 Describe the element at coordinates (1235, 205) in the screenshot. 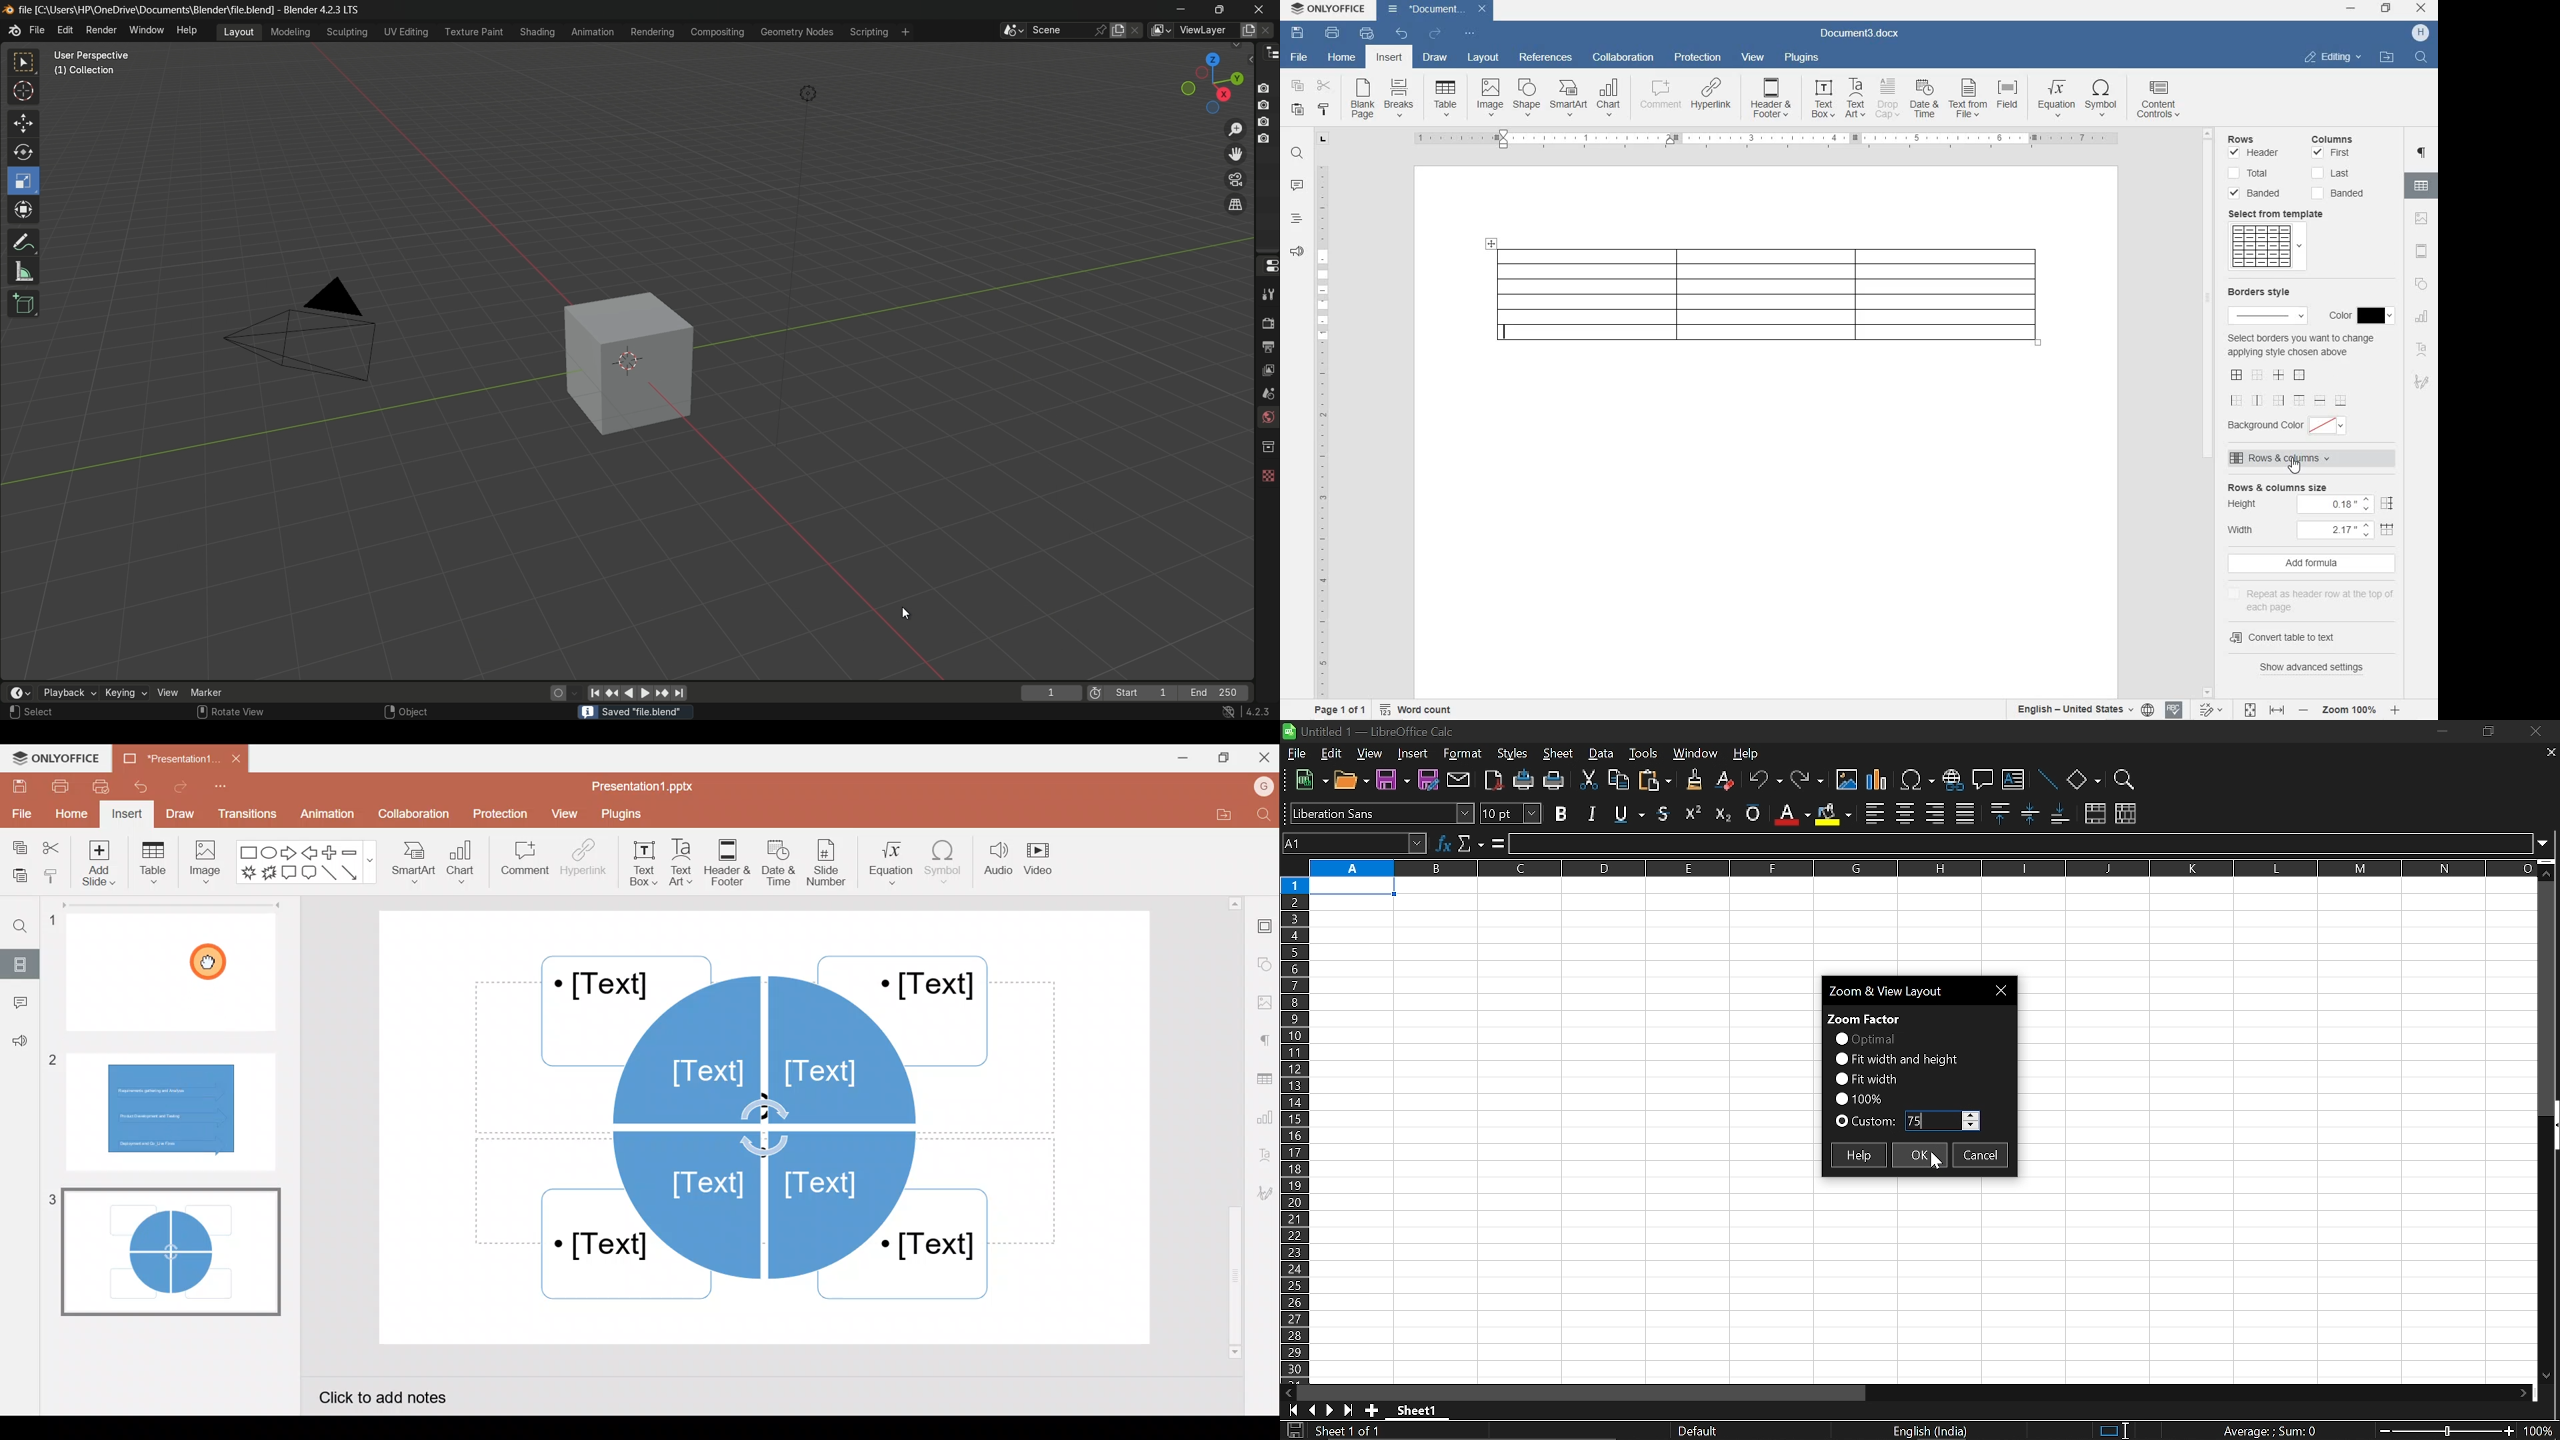

I see `switch current view layer` at that location.